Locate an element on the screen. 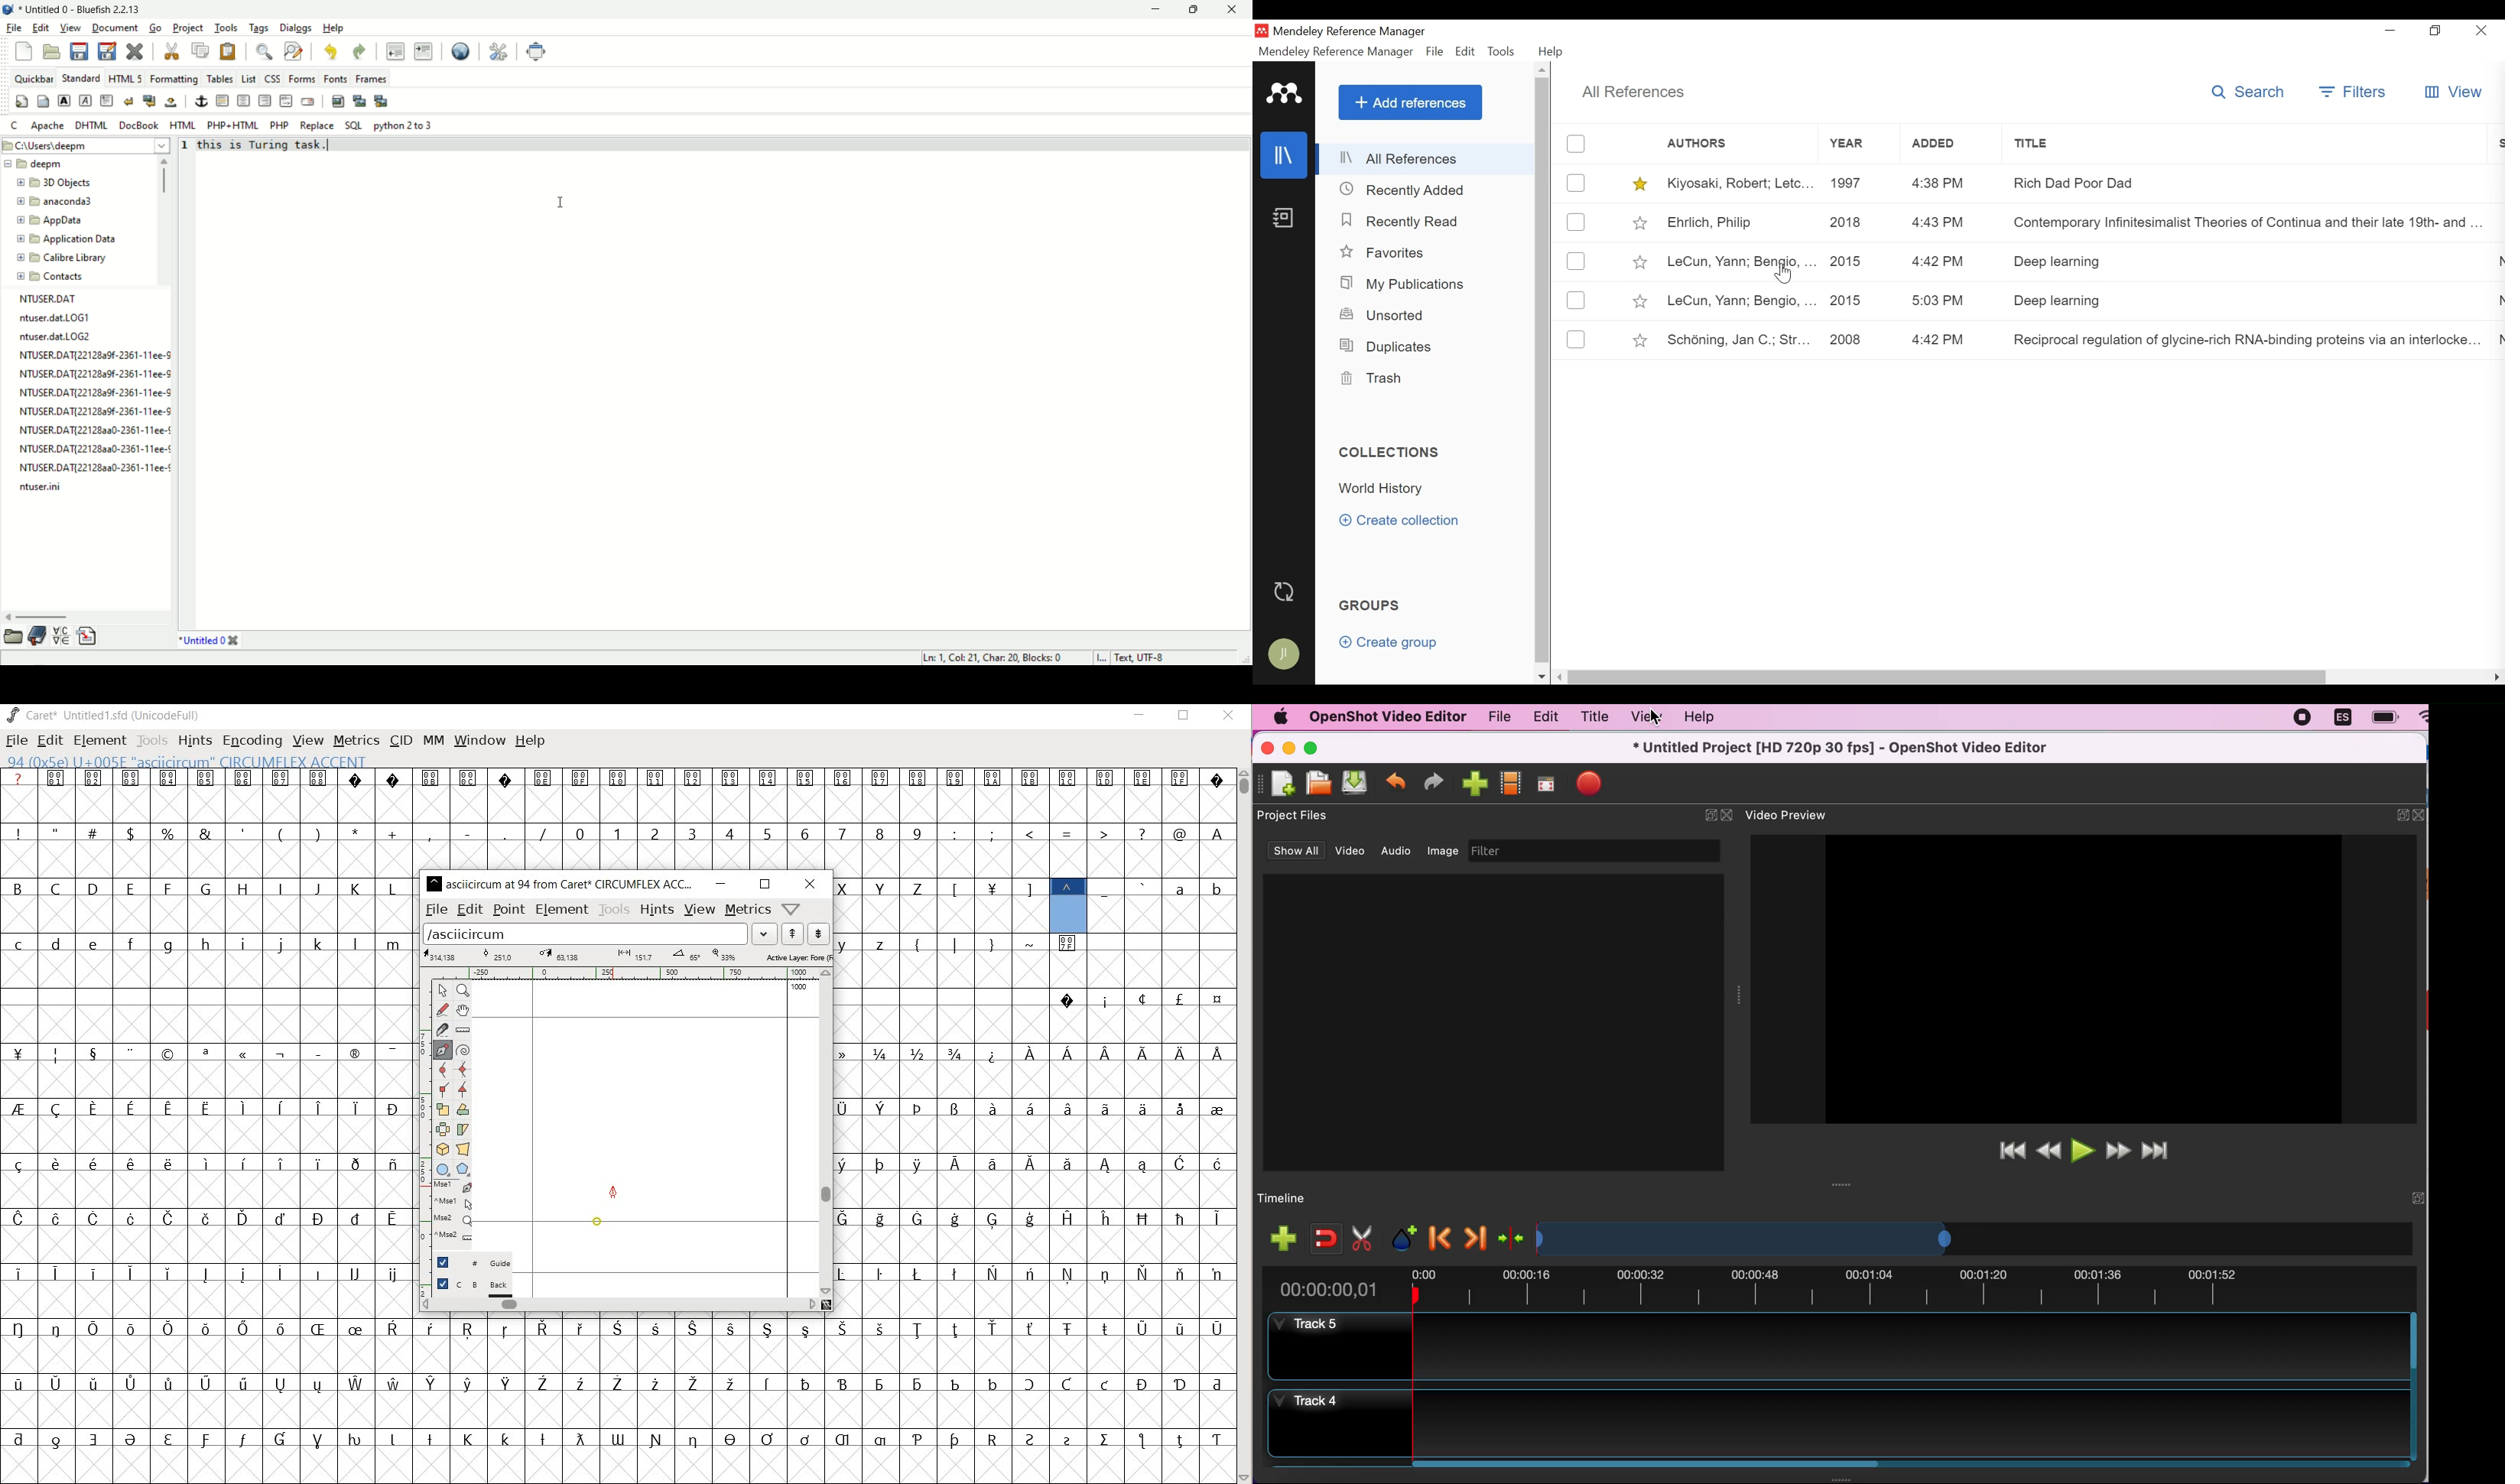 This screenshot has width=2520, height=1484. glyph characters is located at coordinates (827, 818).